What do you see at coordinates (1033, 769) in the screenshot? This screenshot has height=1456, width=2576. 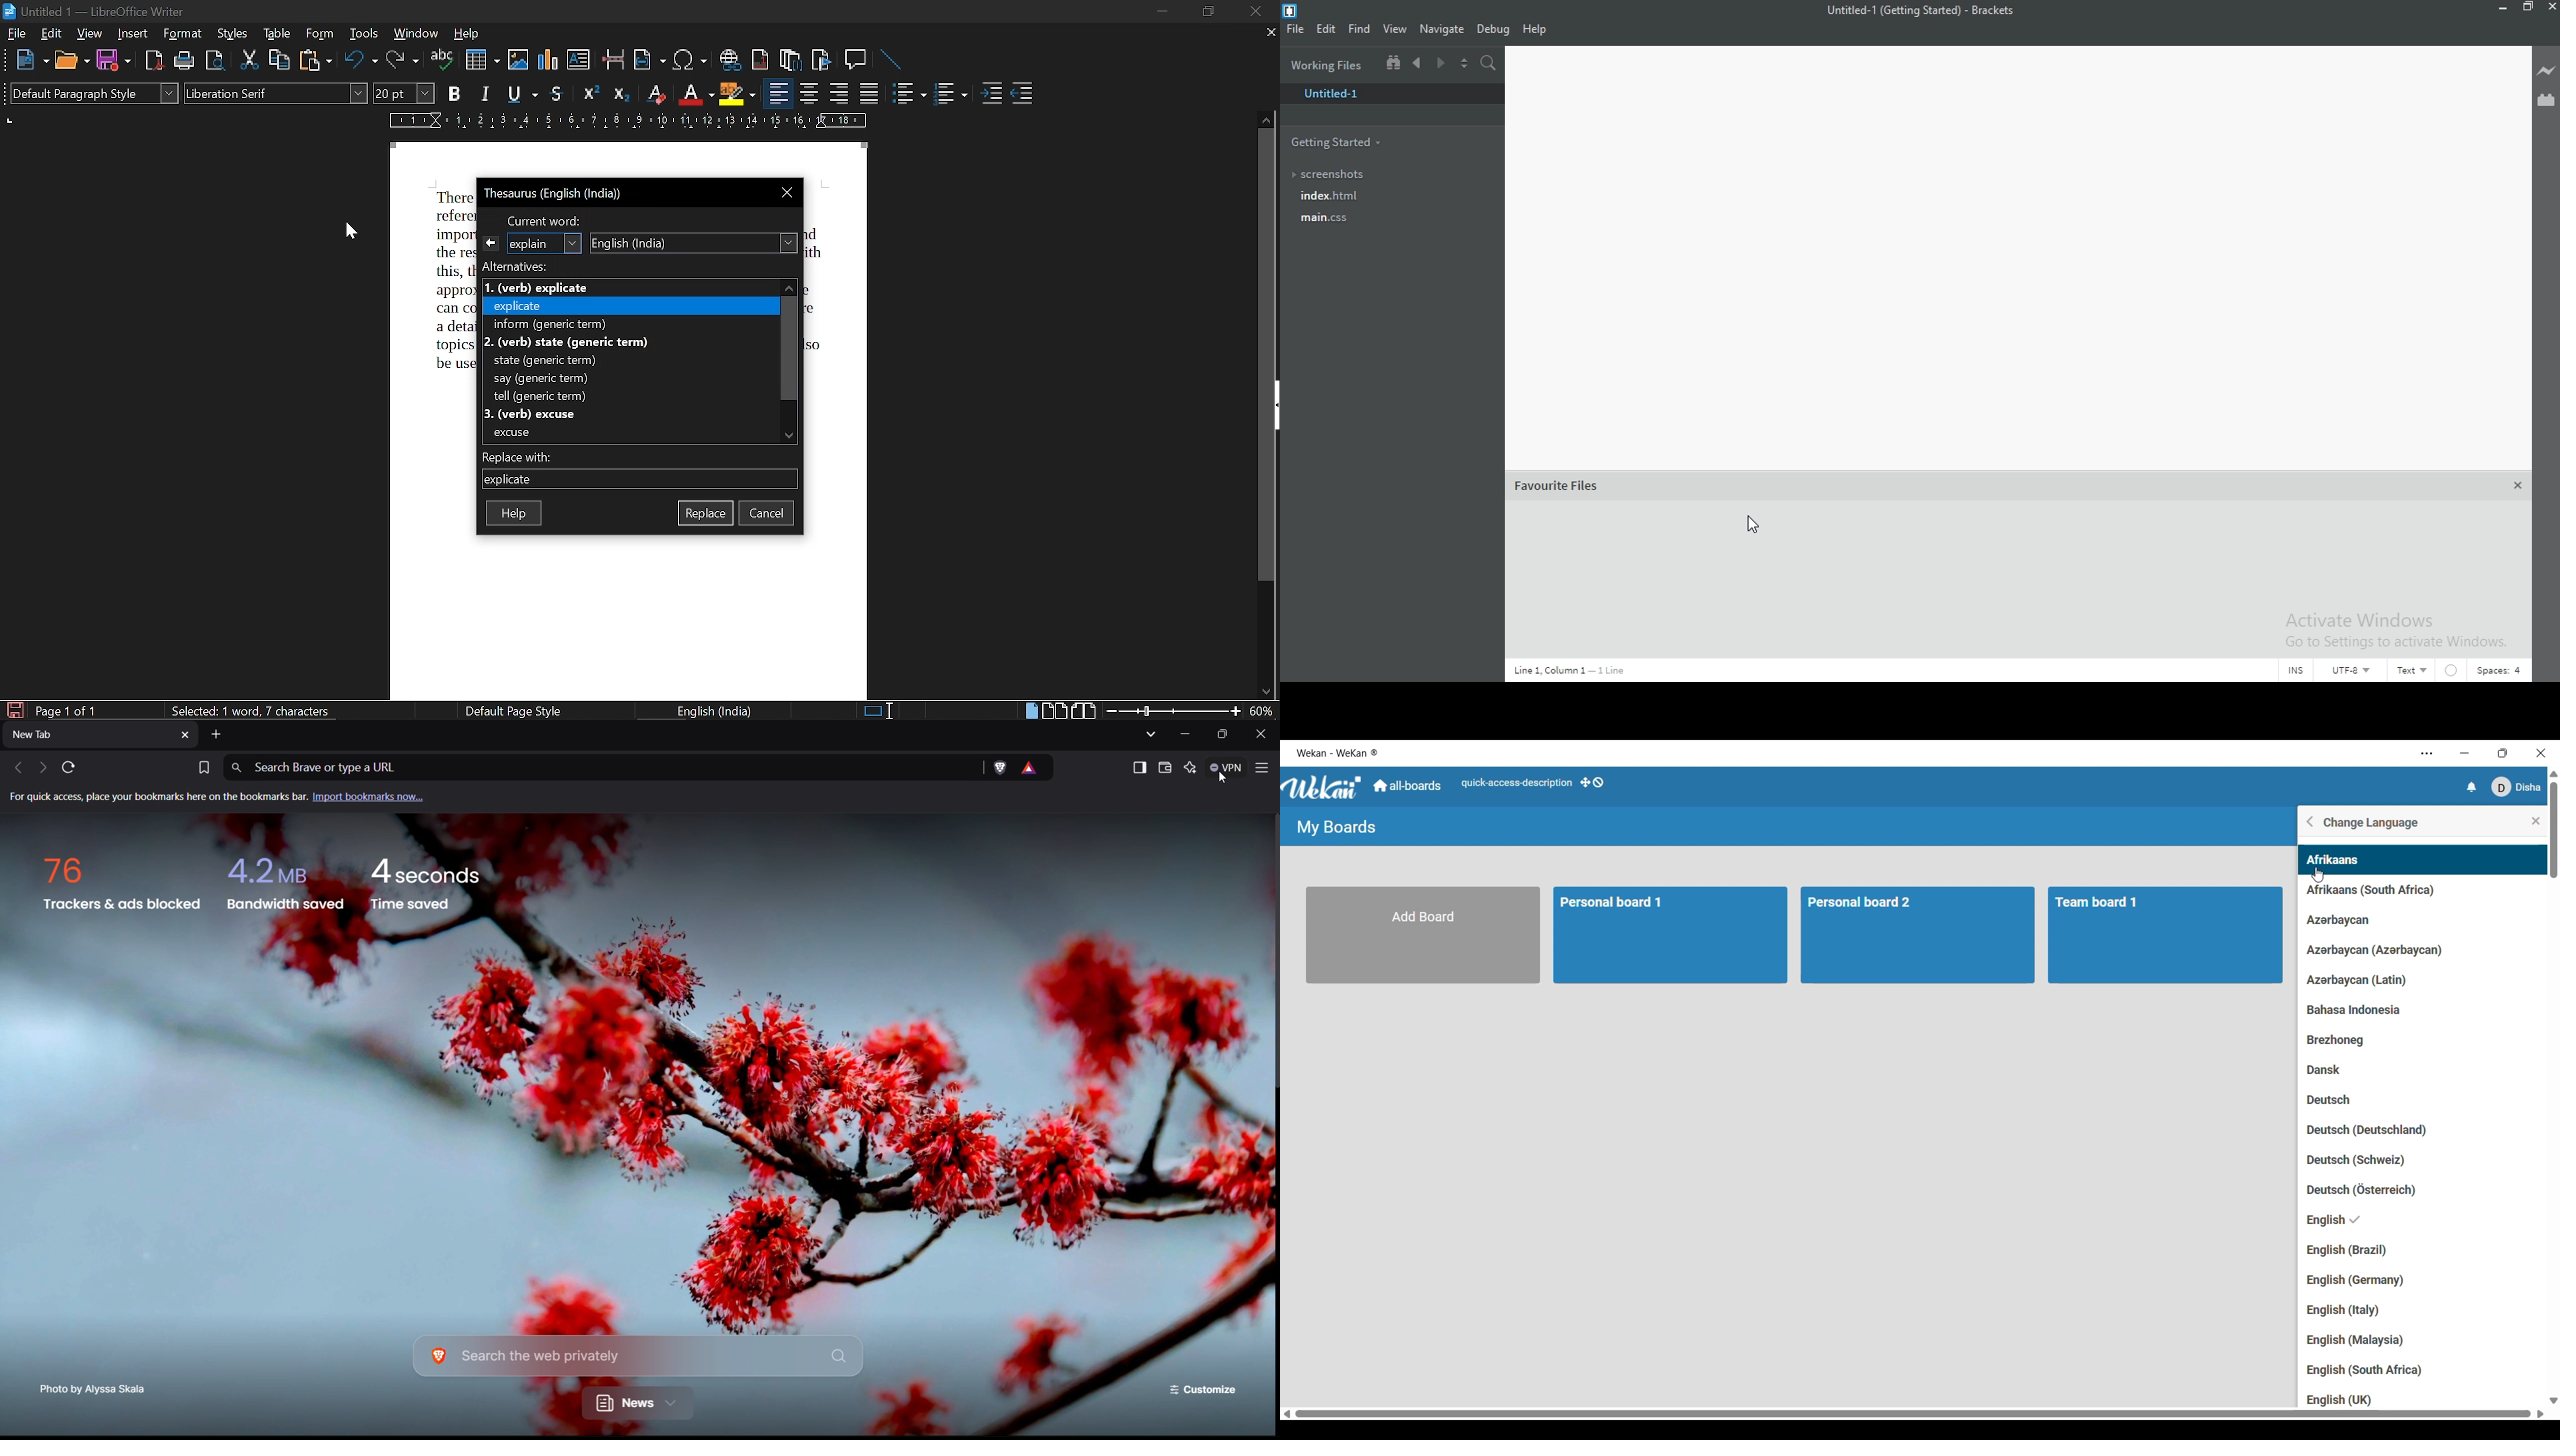 I see `virus warning icon` at bounding box center [1033, 769].